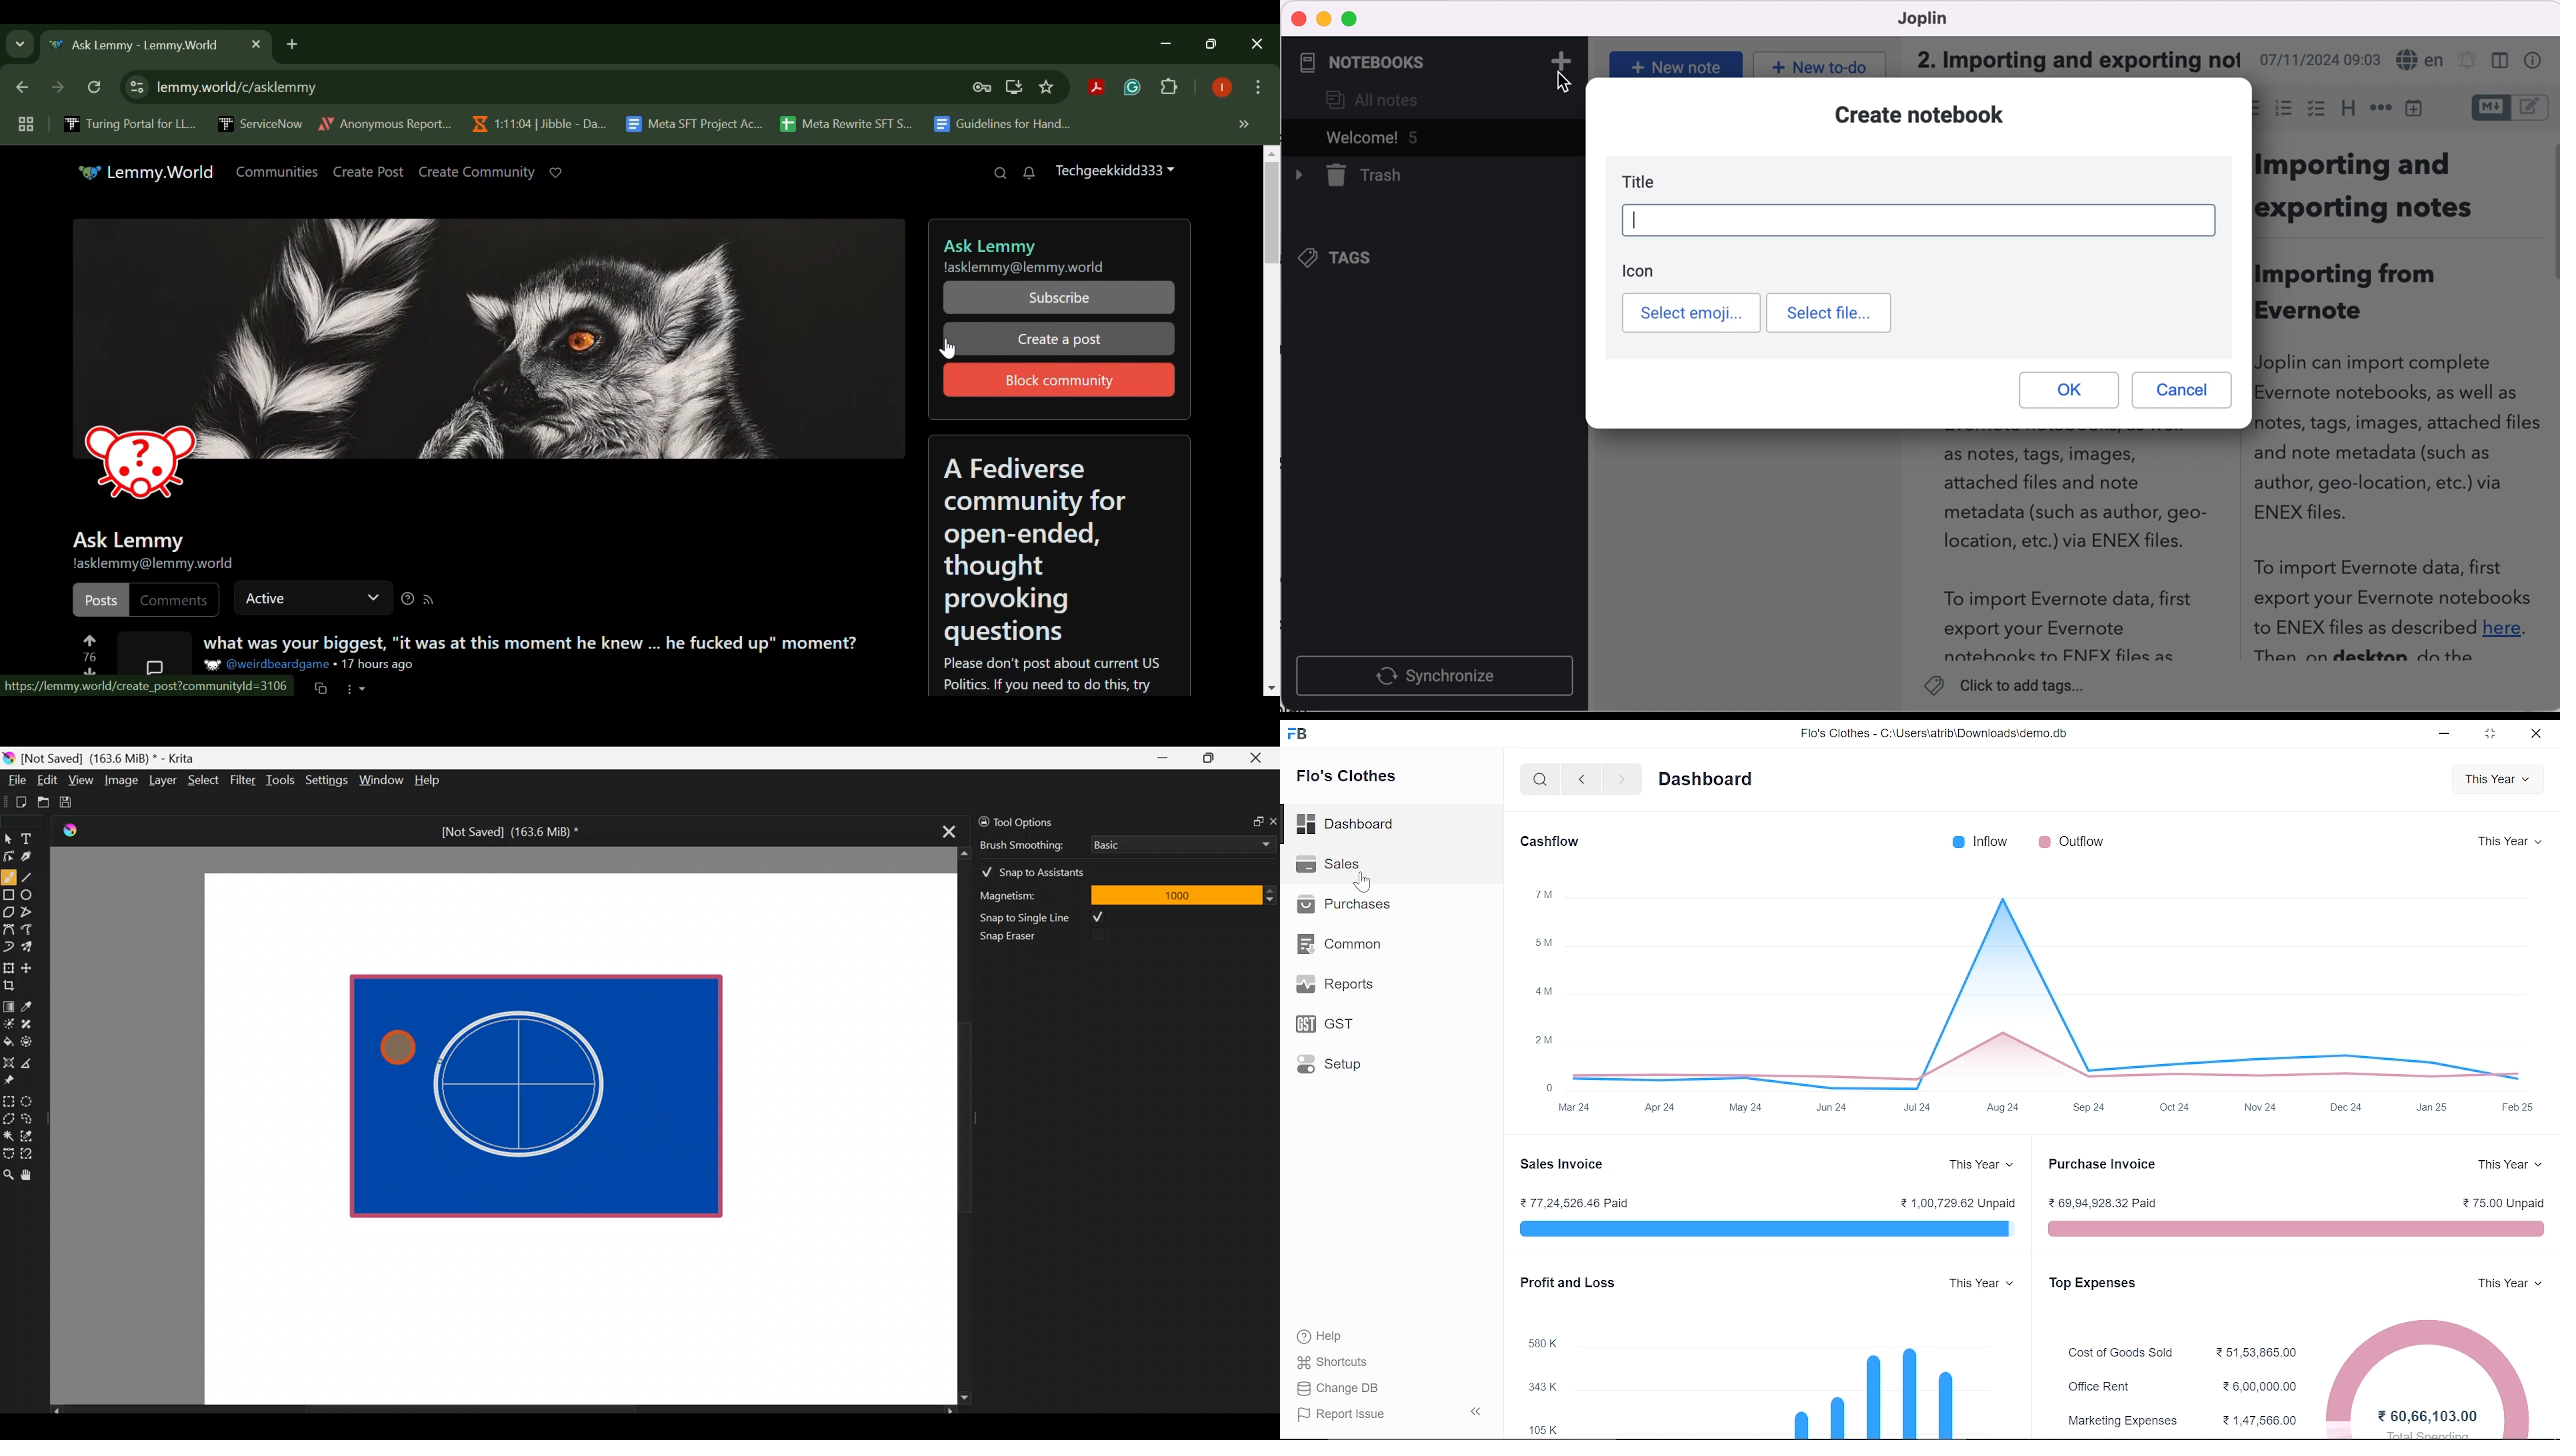  What do you see at coordinates (29, 1117) in the screenshot?
I see `Freehand selection tool` at bounding box center [29, 1117].